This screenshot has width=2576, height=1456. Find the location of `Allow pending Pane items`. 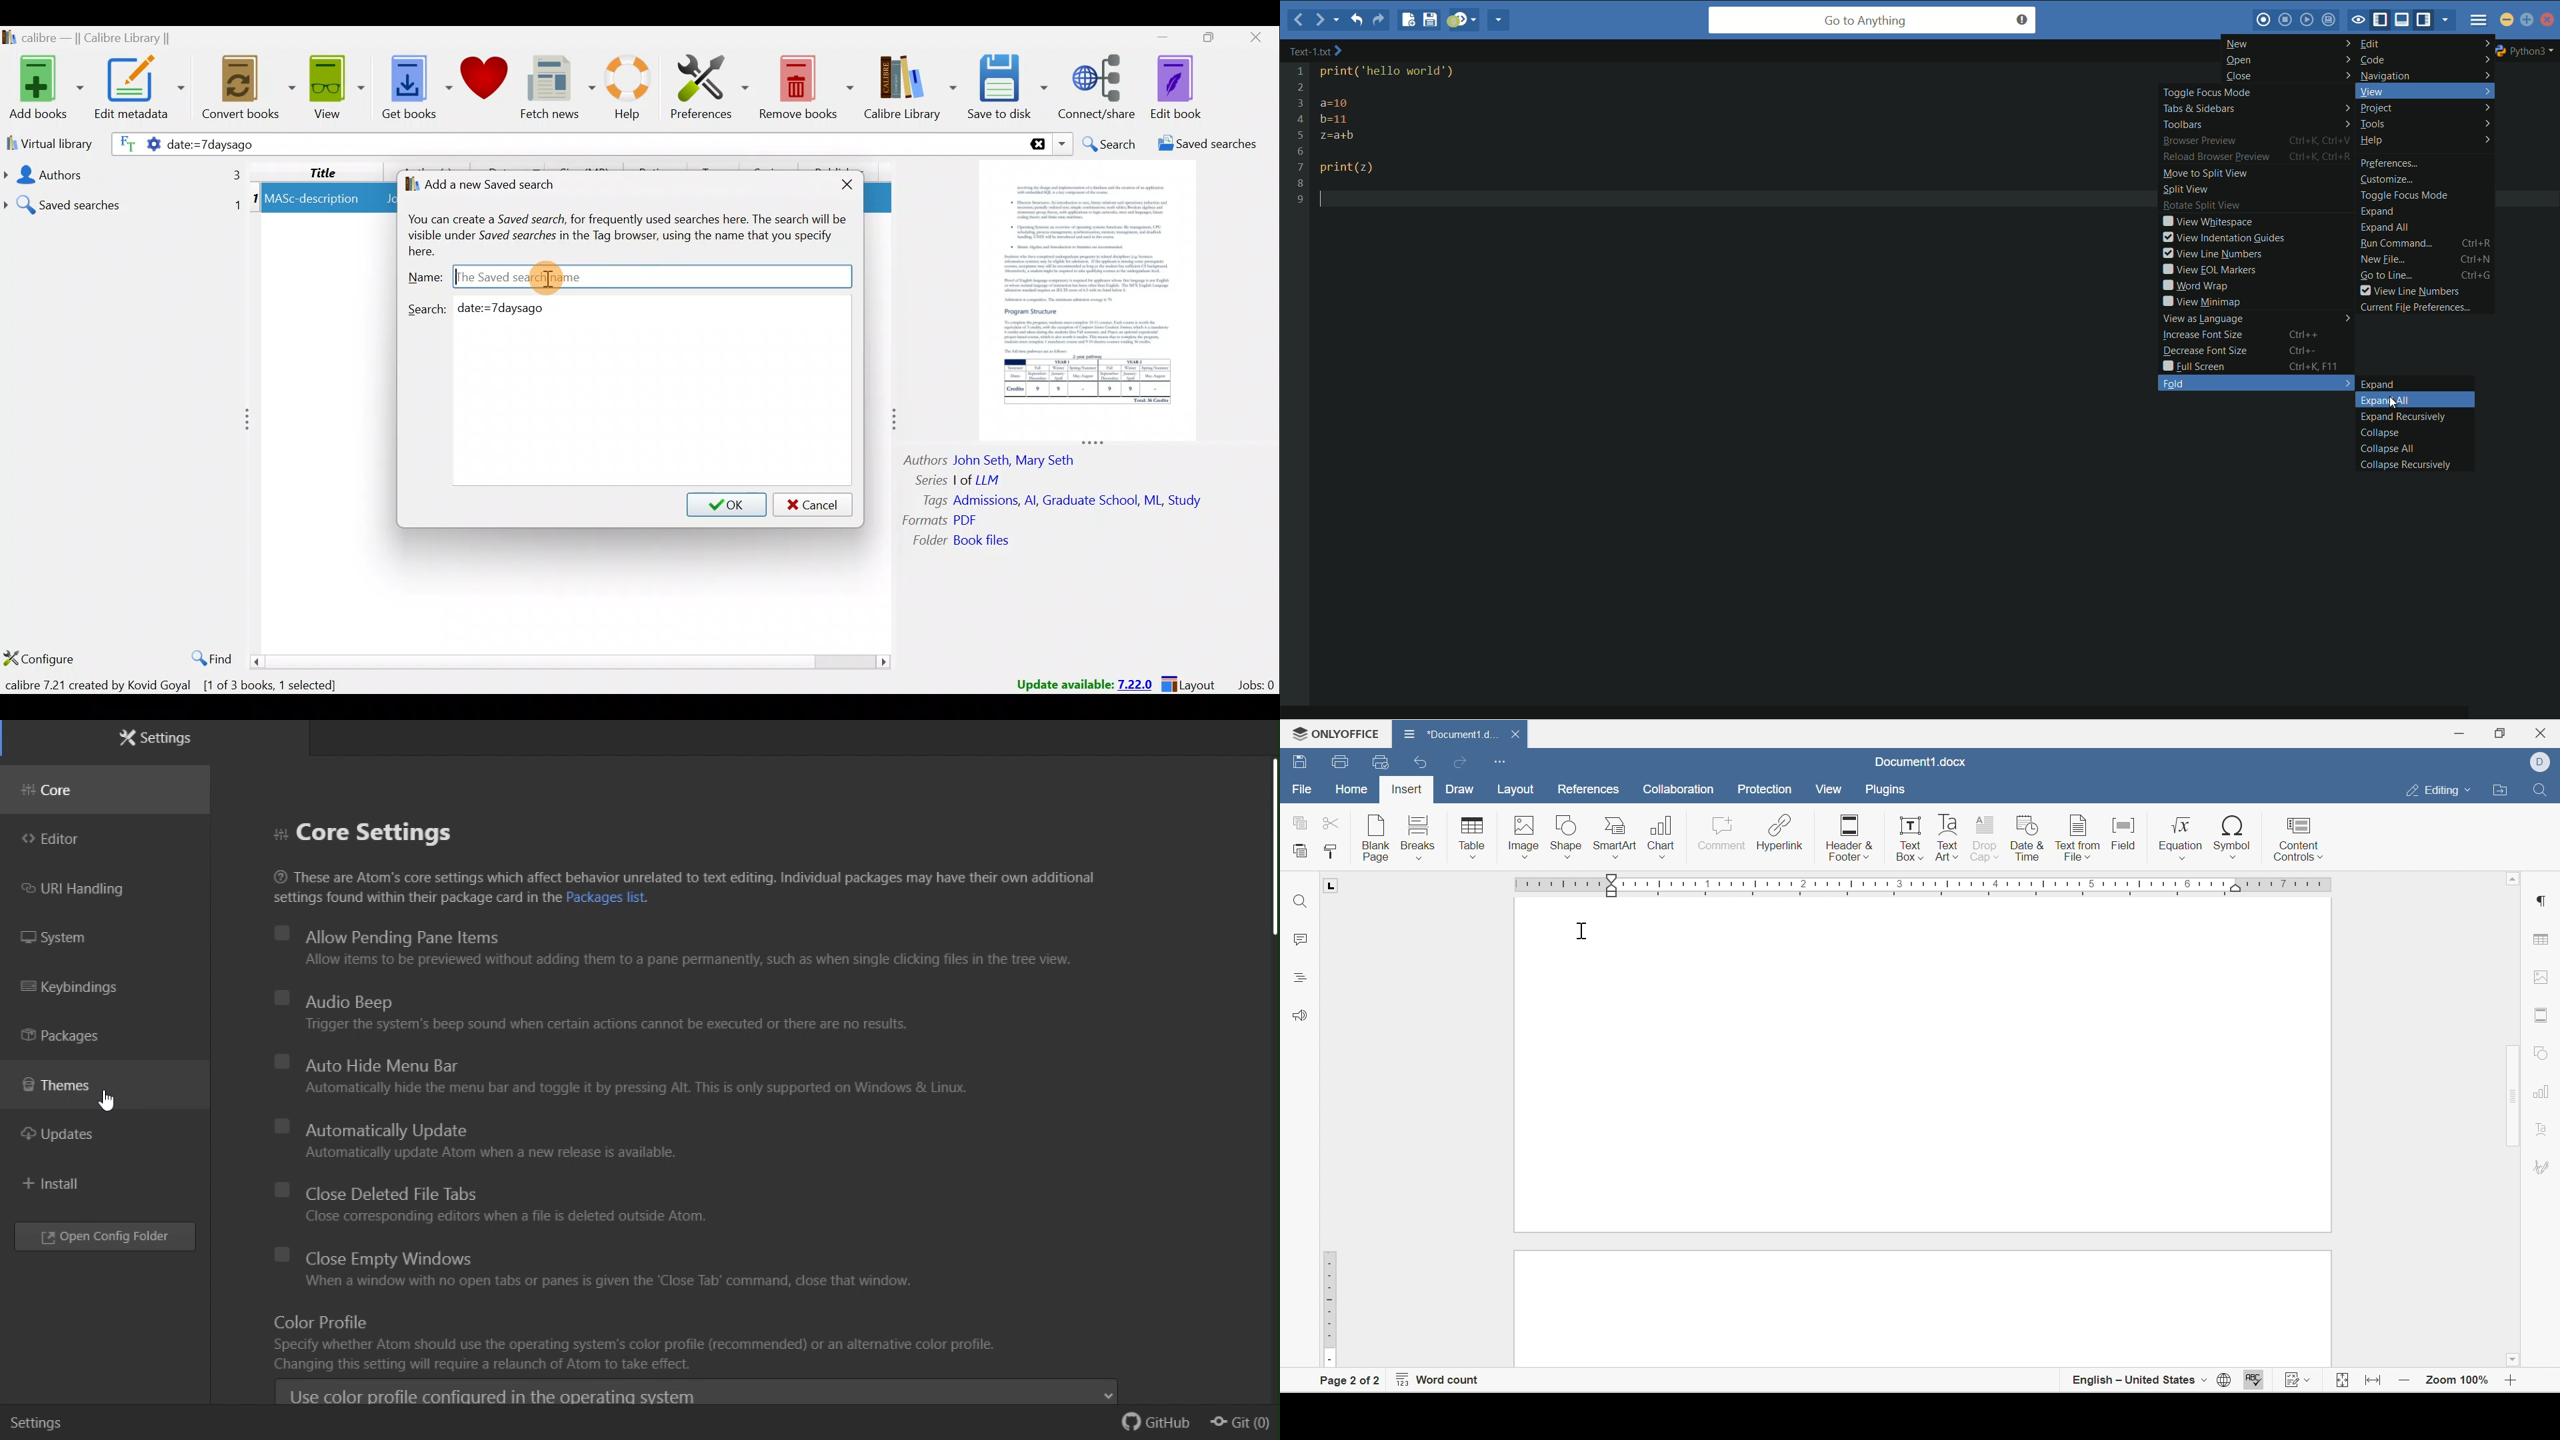

Allow pending Pane items is located at coordinates (668, 950).